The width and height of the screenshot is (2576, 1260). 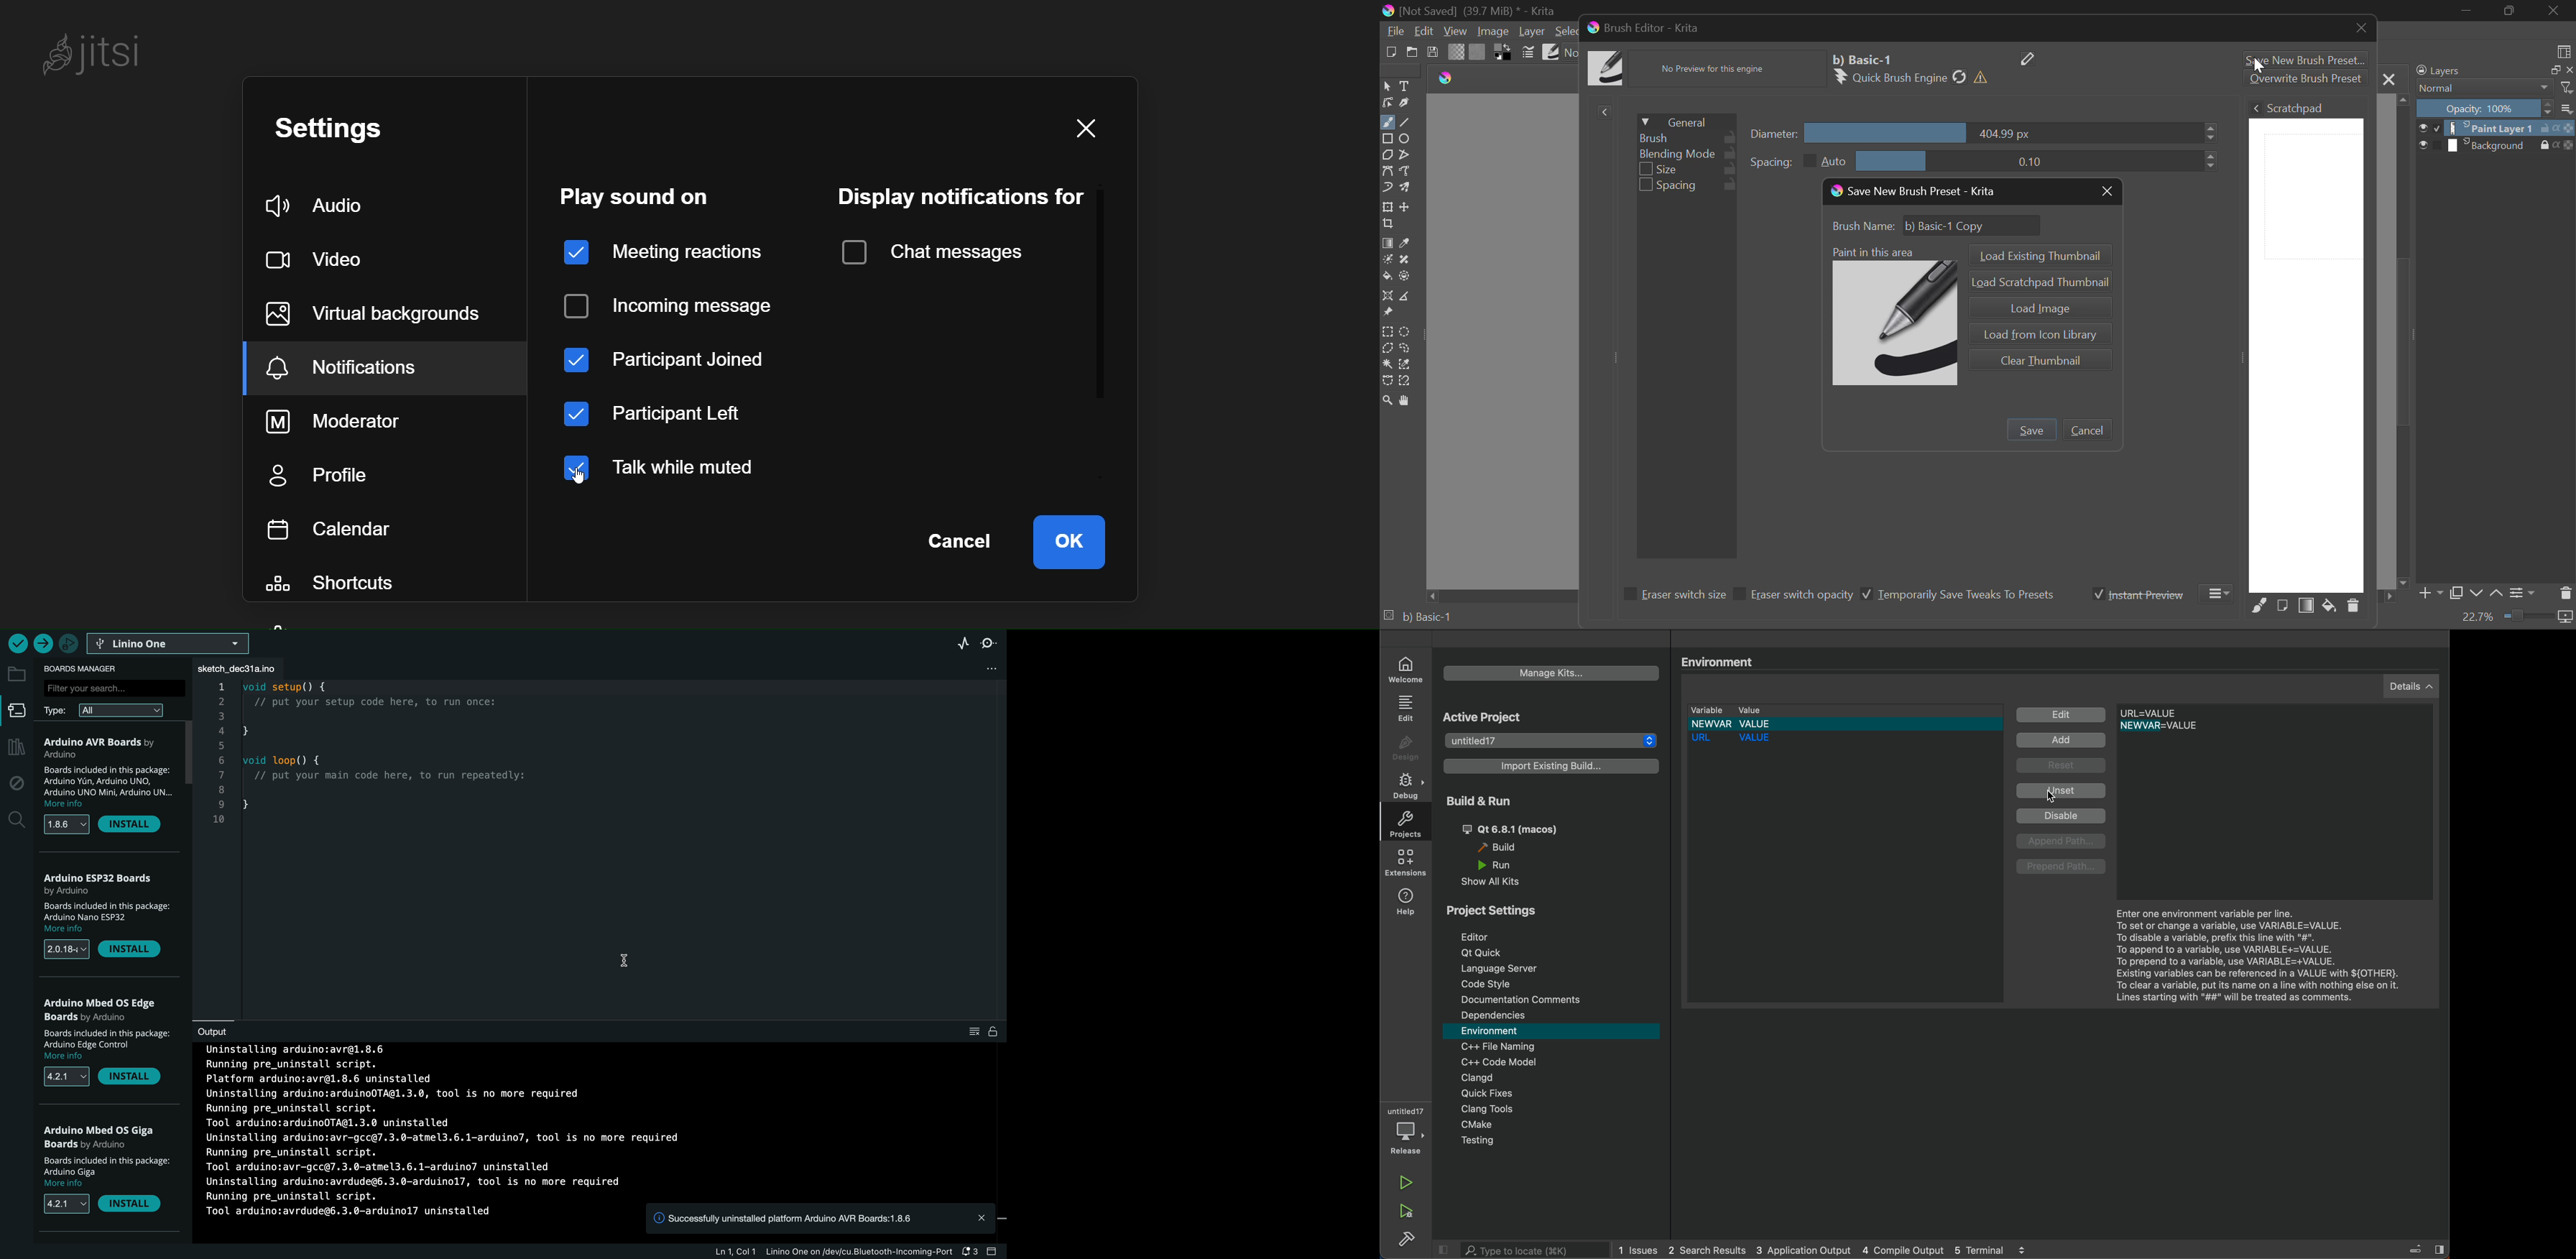 What do you see at coordinates (1407, 155) in the screenshot?
I see `Polyline` at bounding box center [1407, 155].